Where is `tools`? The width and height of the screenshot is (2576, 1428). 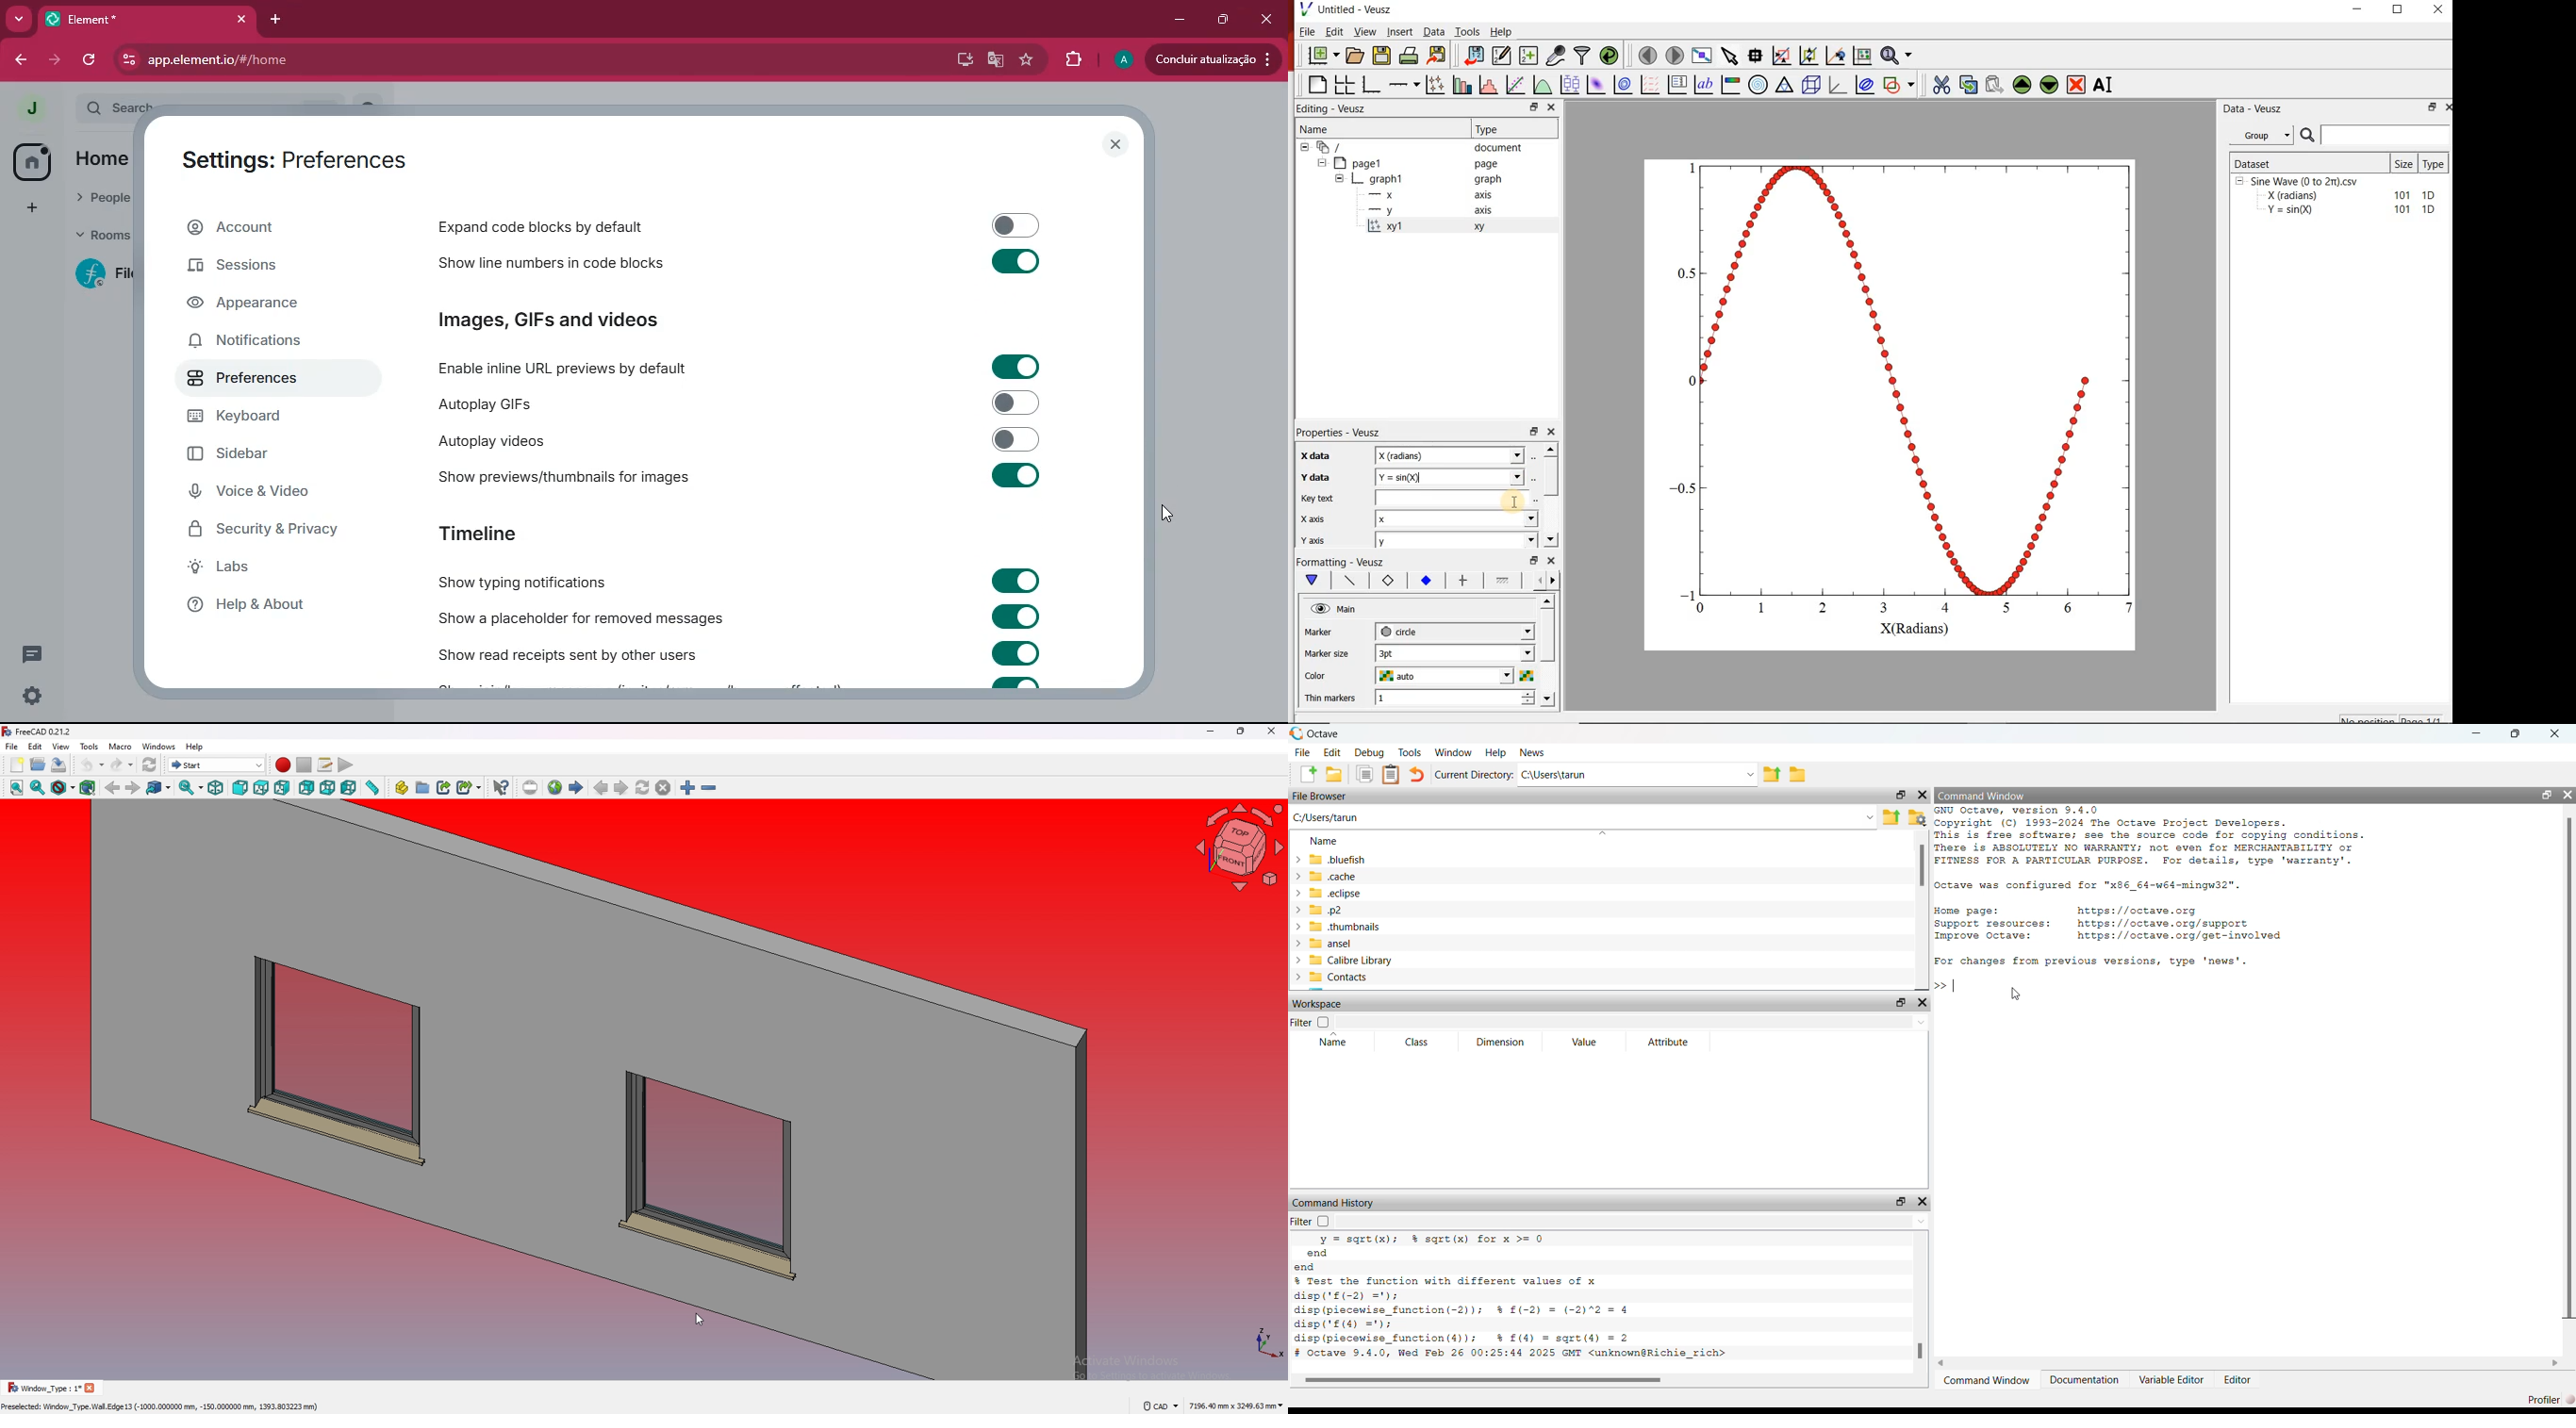
tools is located at coordinates (89, 746).